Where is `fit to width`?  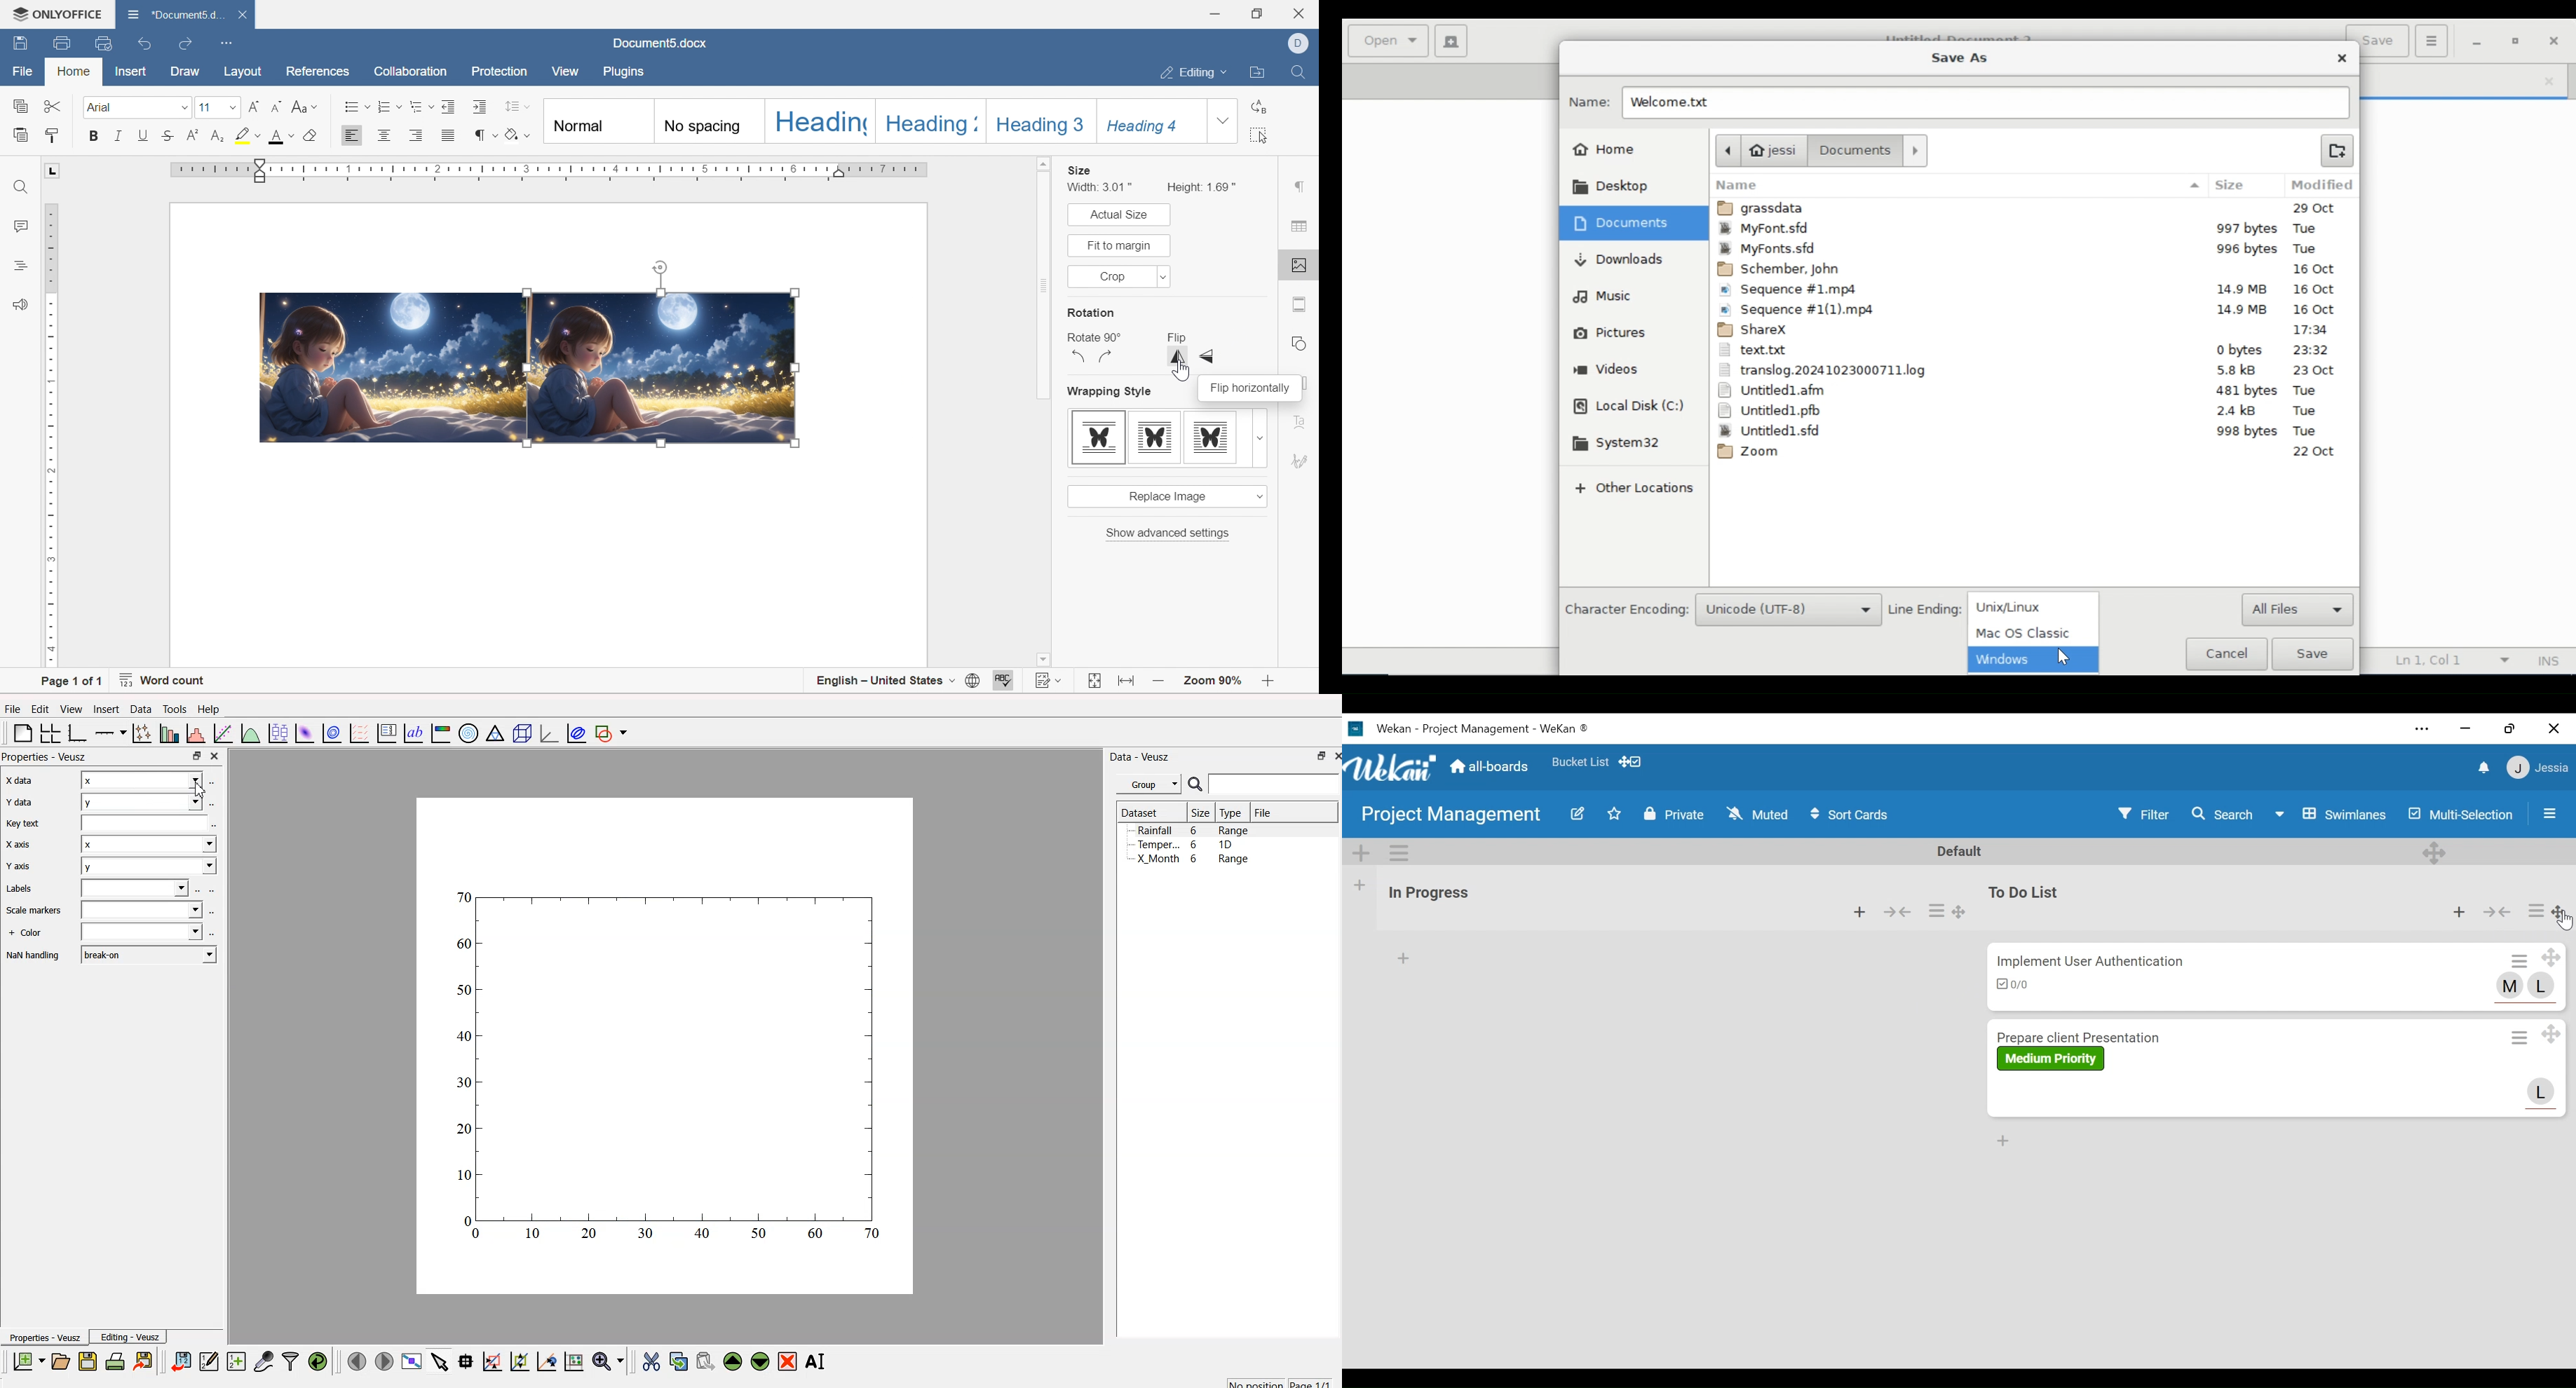
fit to width is located at coordinates (1128, 681).